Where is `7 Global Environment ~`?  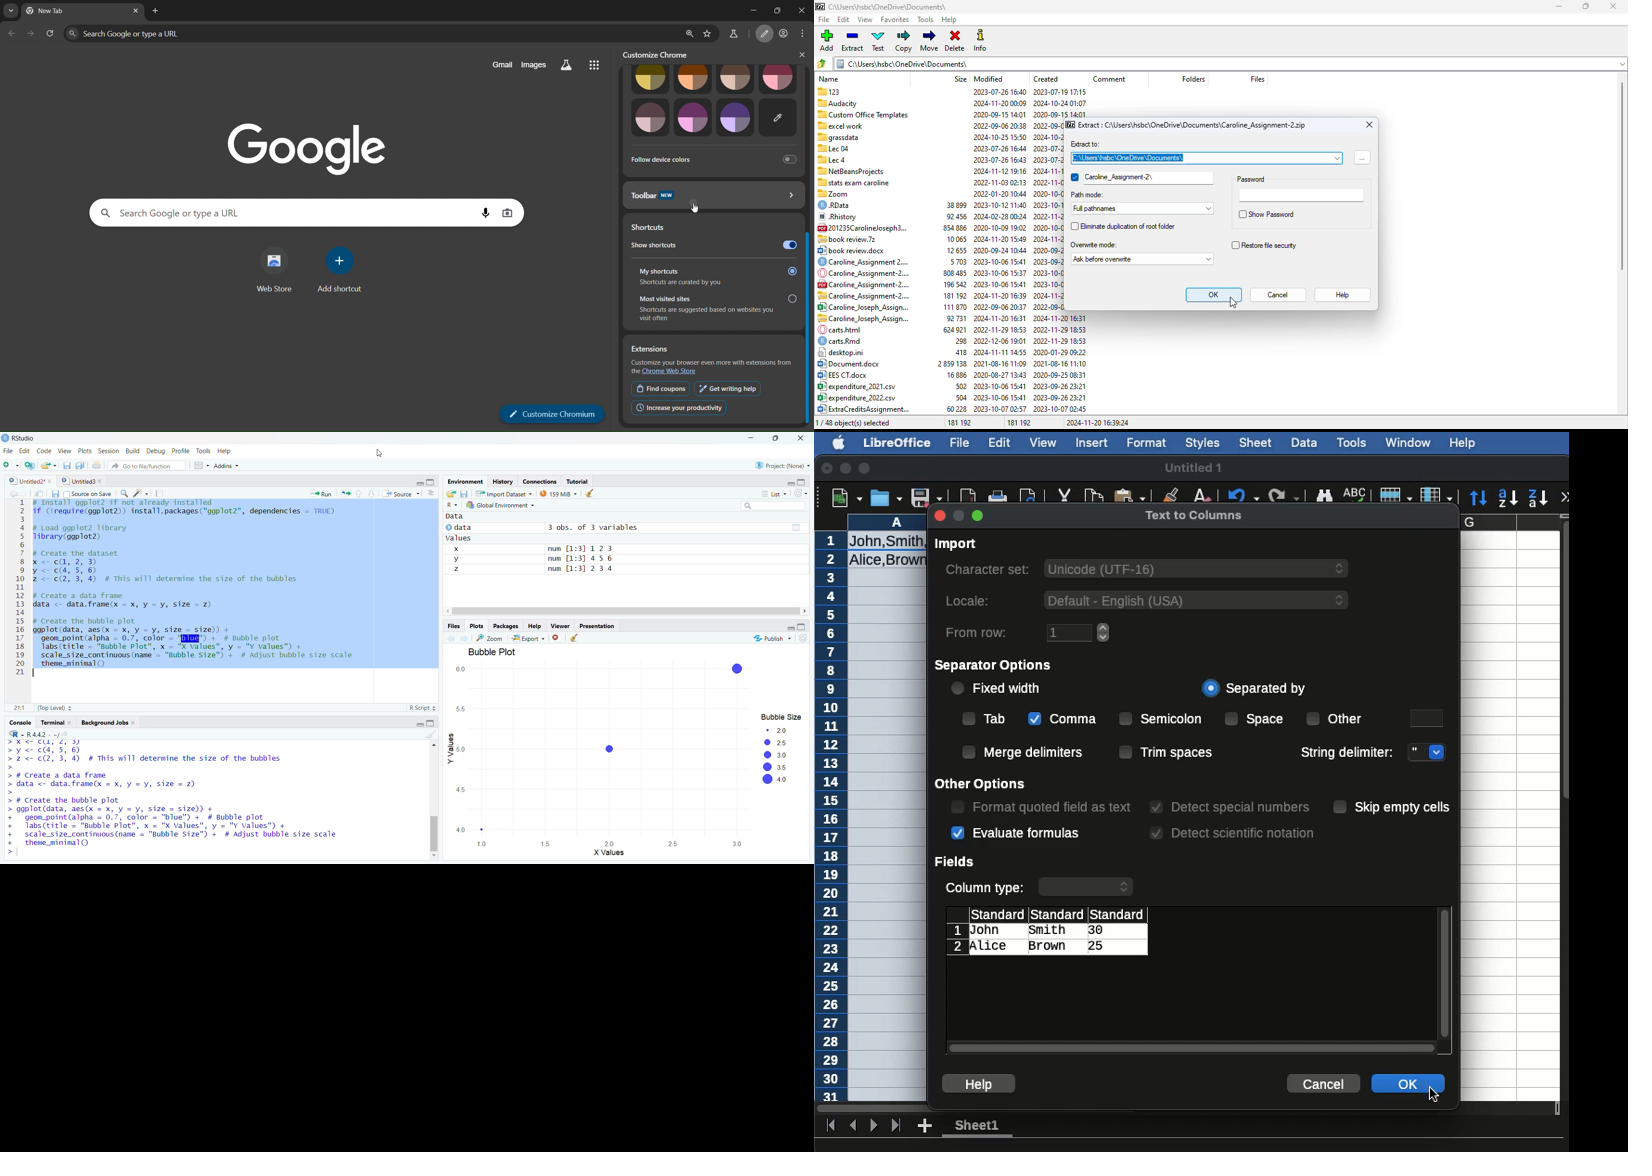 7 Global Environment ~ is located at coordinates (502, 505).